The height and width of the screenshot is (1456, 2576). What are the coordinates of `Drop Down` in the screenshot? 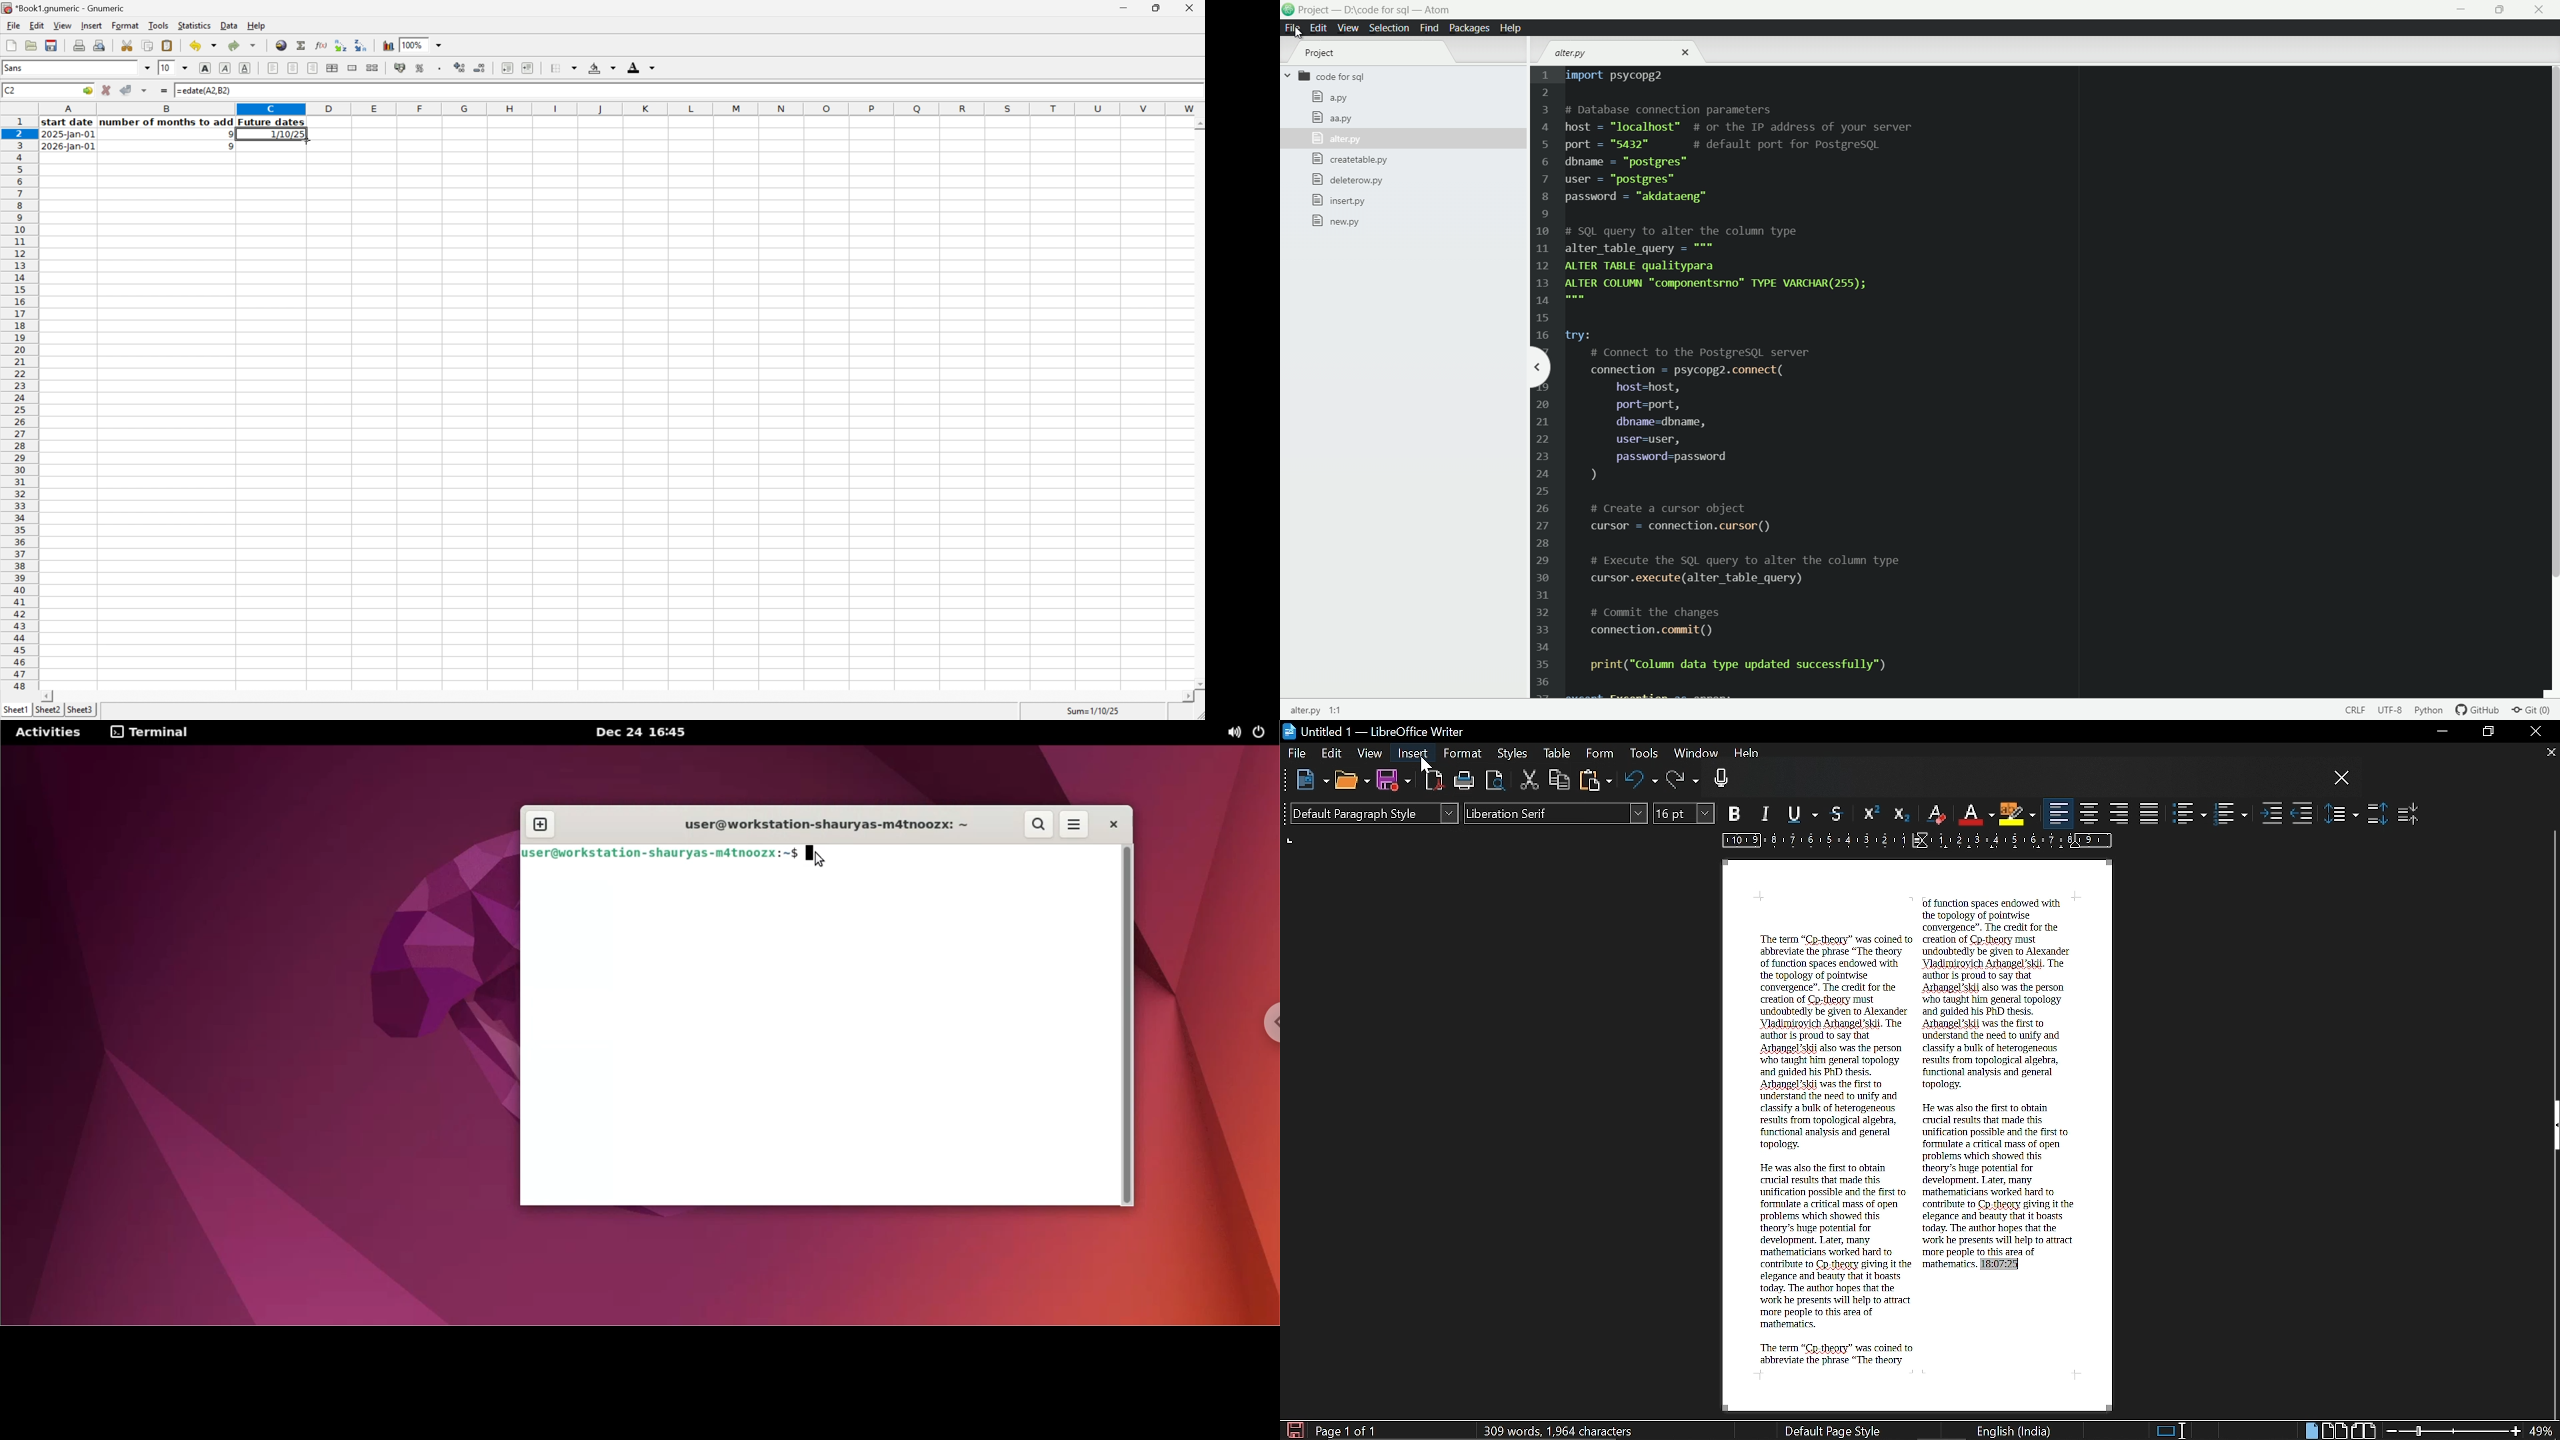 It's located at (148, 68).